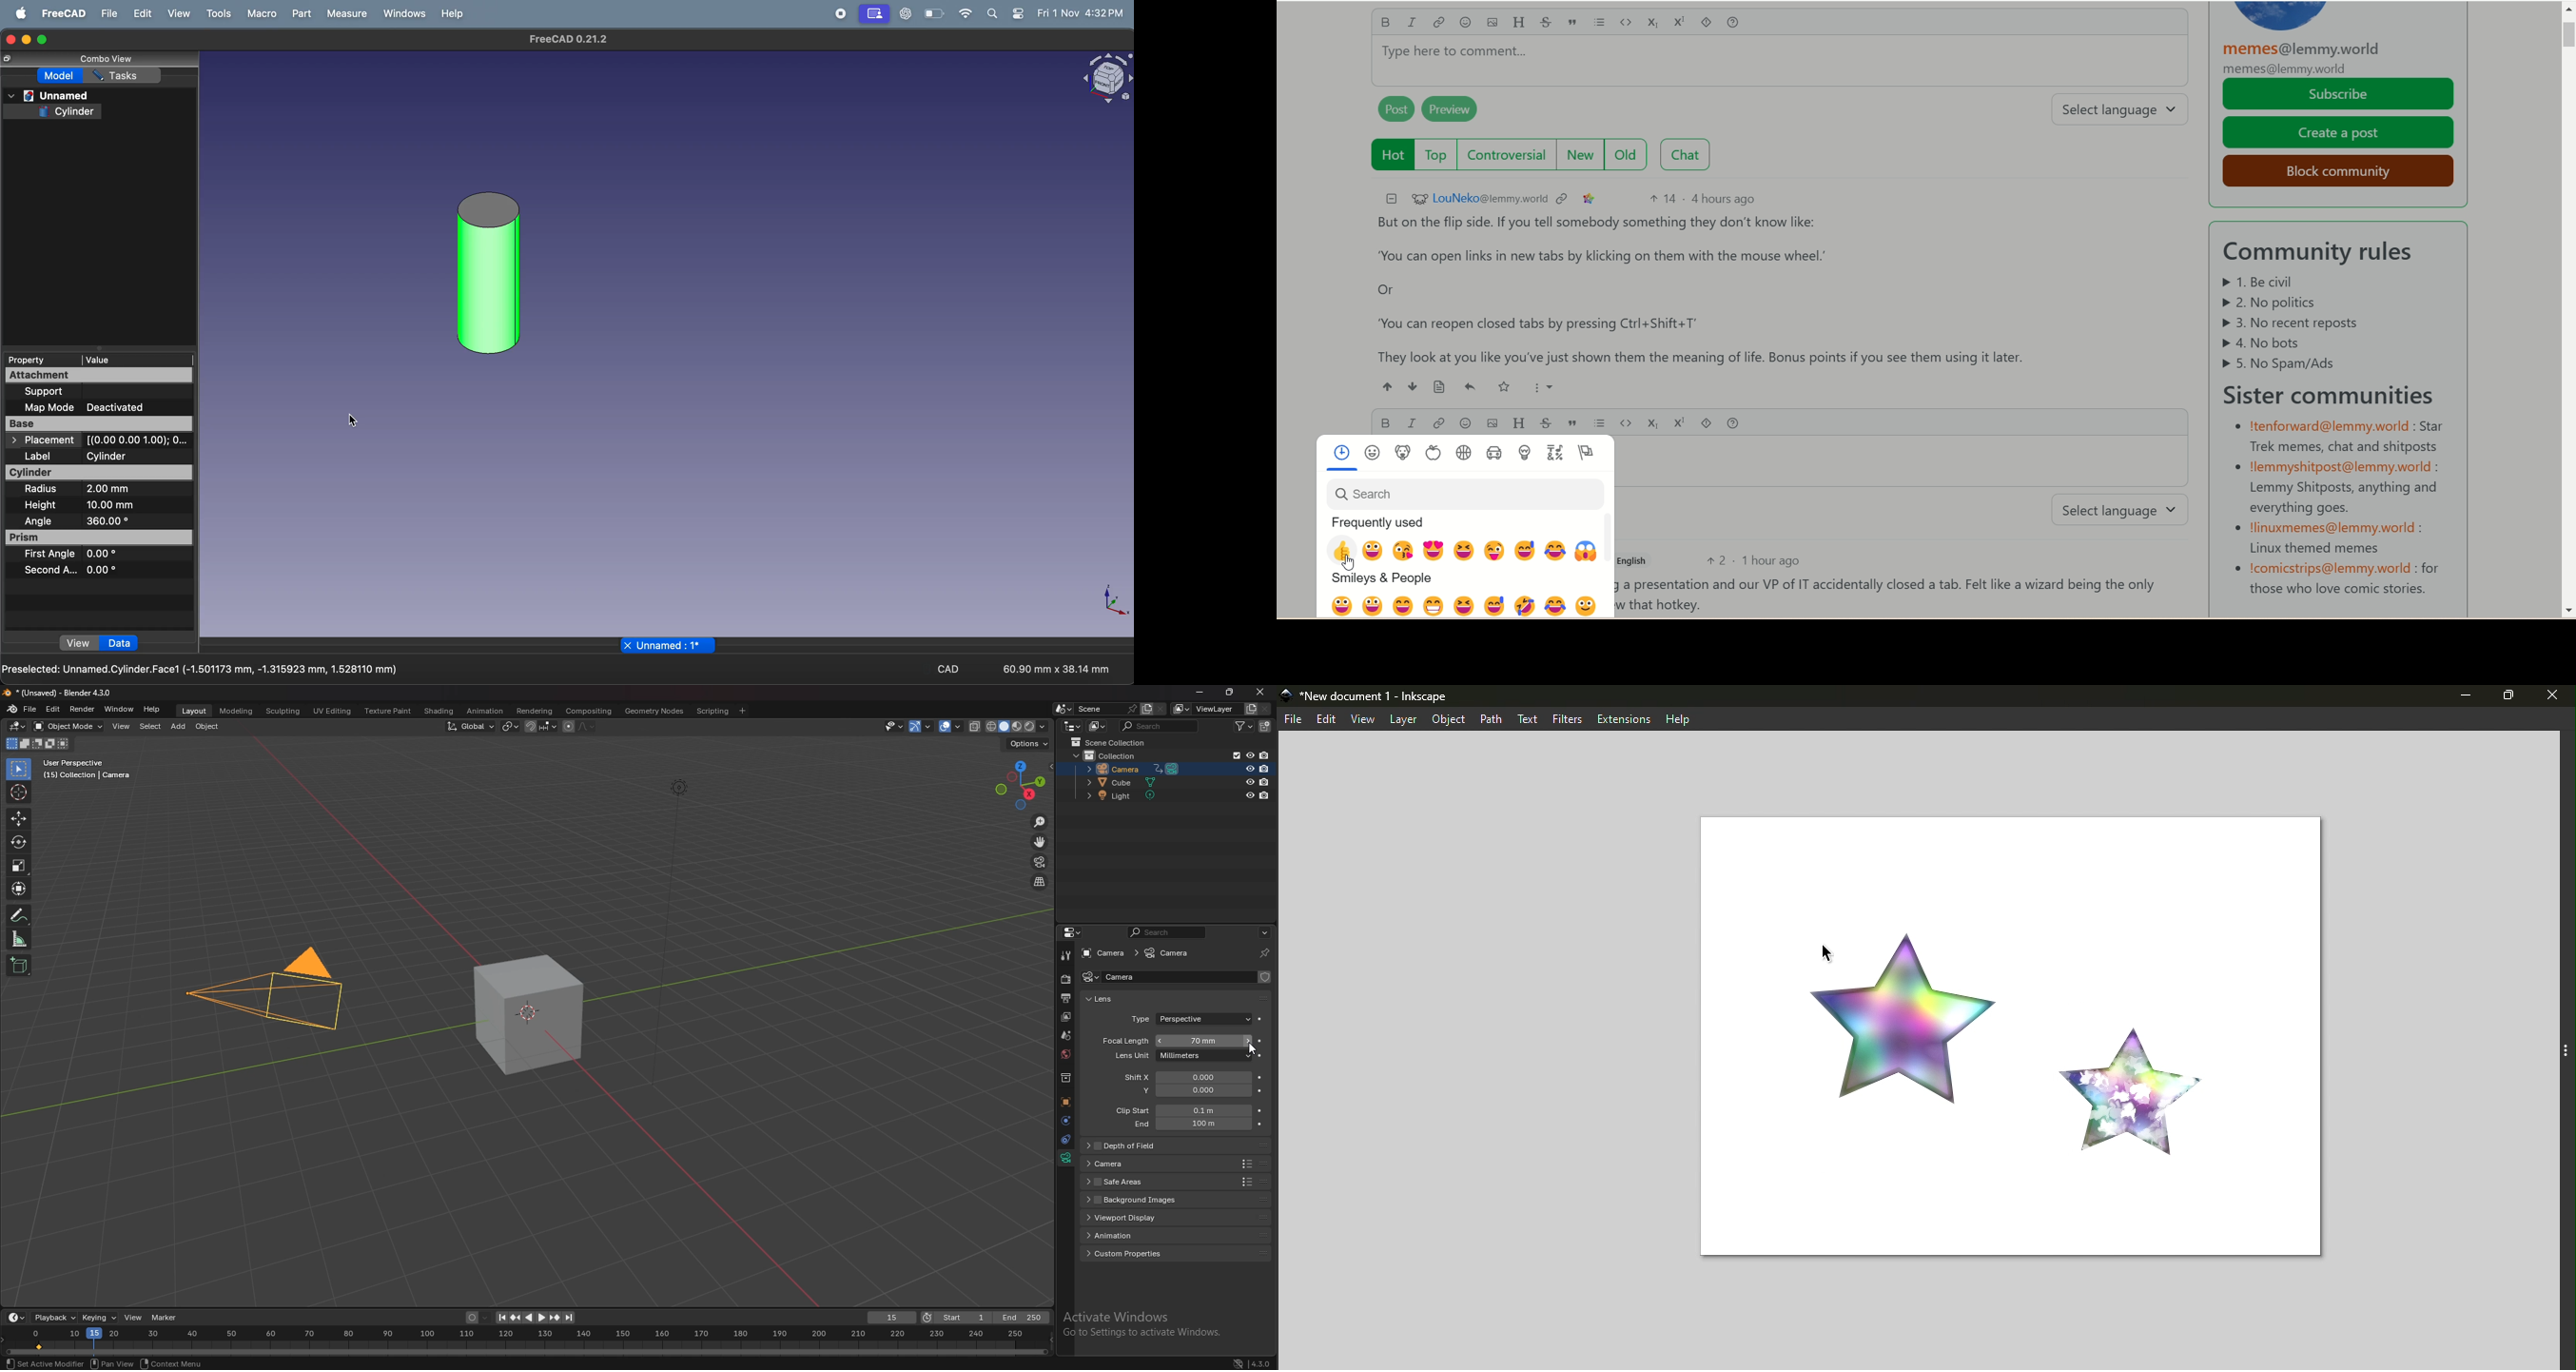 The image size is (2576, 1372). What do you see at coordinates (142, 13) in the screenshot?
I see `edit` at bounding box center [142, 13].